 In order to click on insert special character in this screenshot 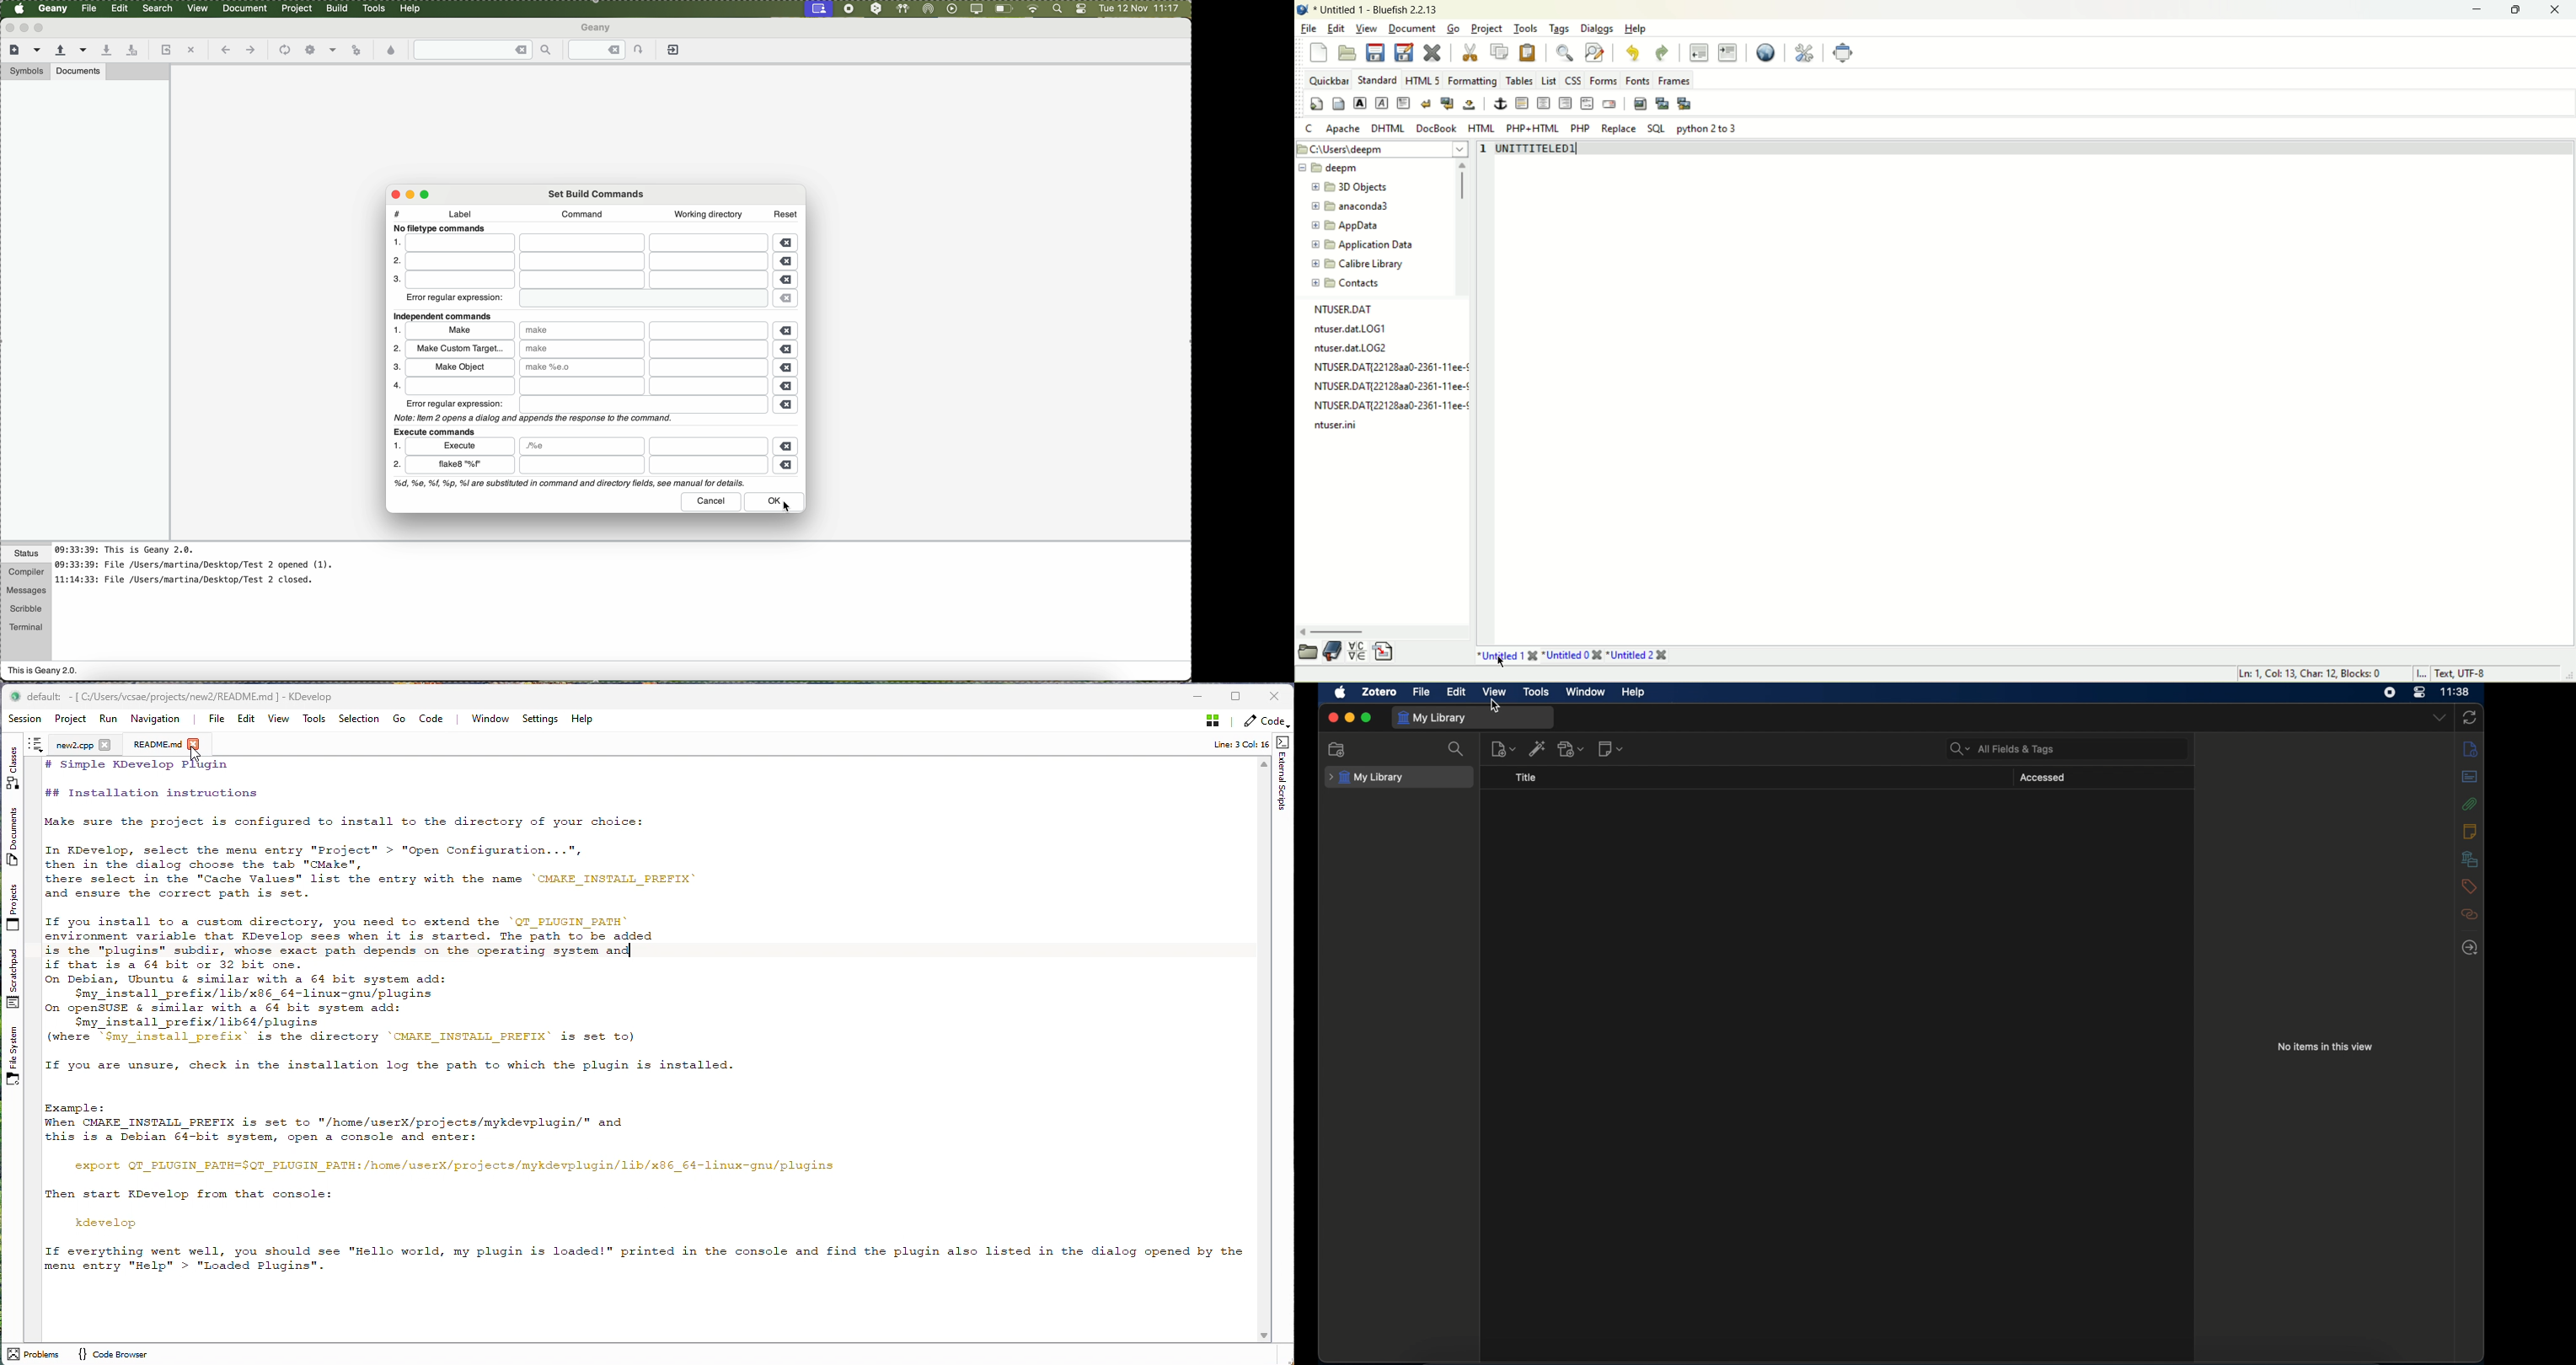, I will do `click(1356, 652)`.